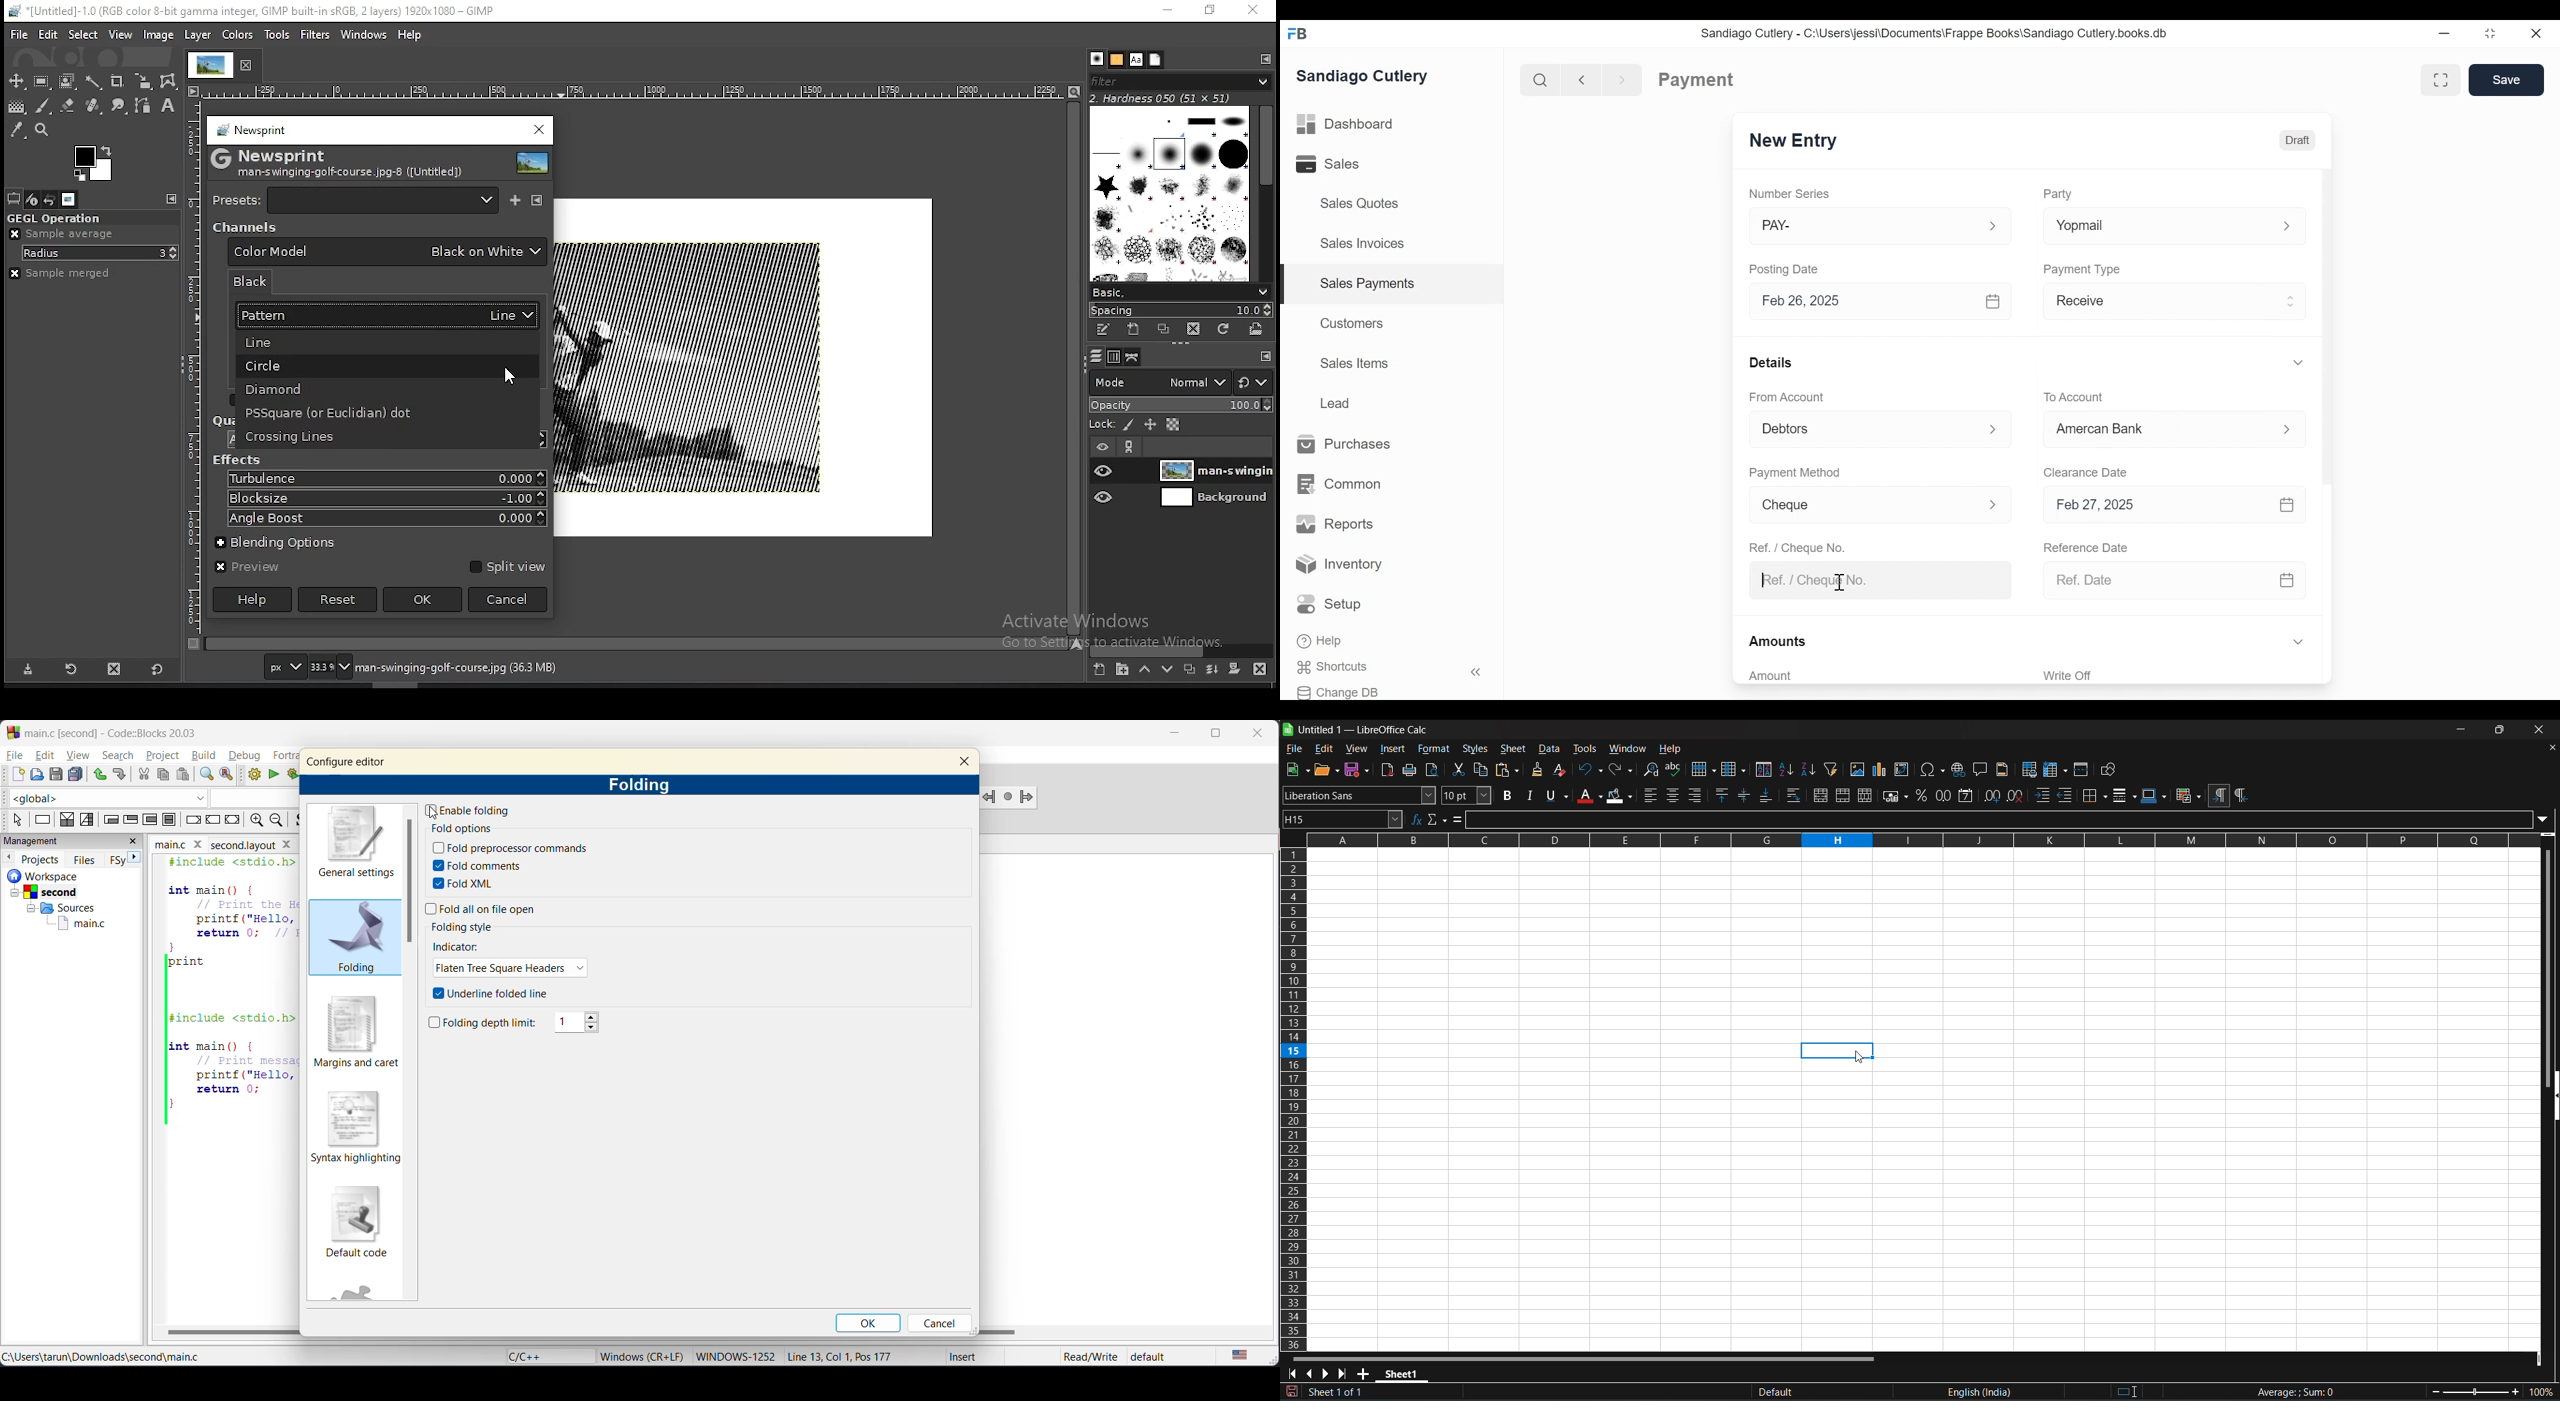  What do you see at coordinates (1360, 795) in the screenshot?
I see `font name` at bounding box center [1360, 795].